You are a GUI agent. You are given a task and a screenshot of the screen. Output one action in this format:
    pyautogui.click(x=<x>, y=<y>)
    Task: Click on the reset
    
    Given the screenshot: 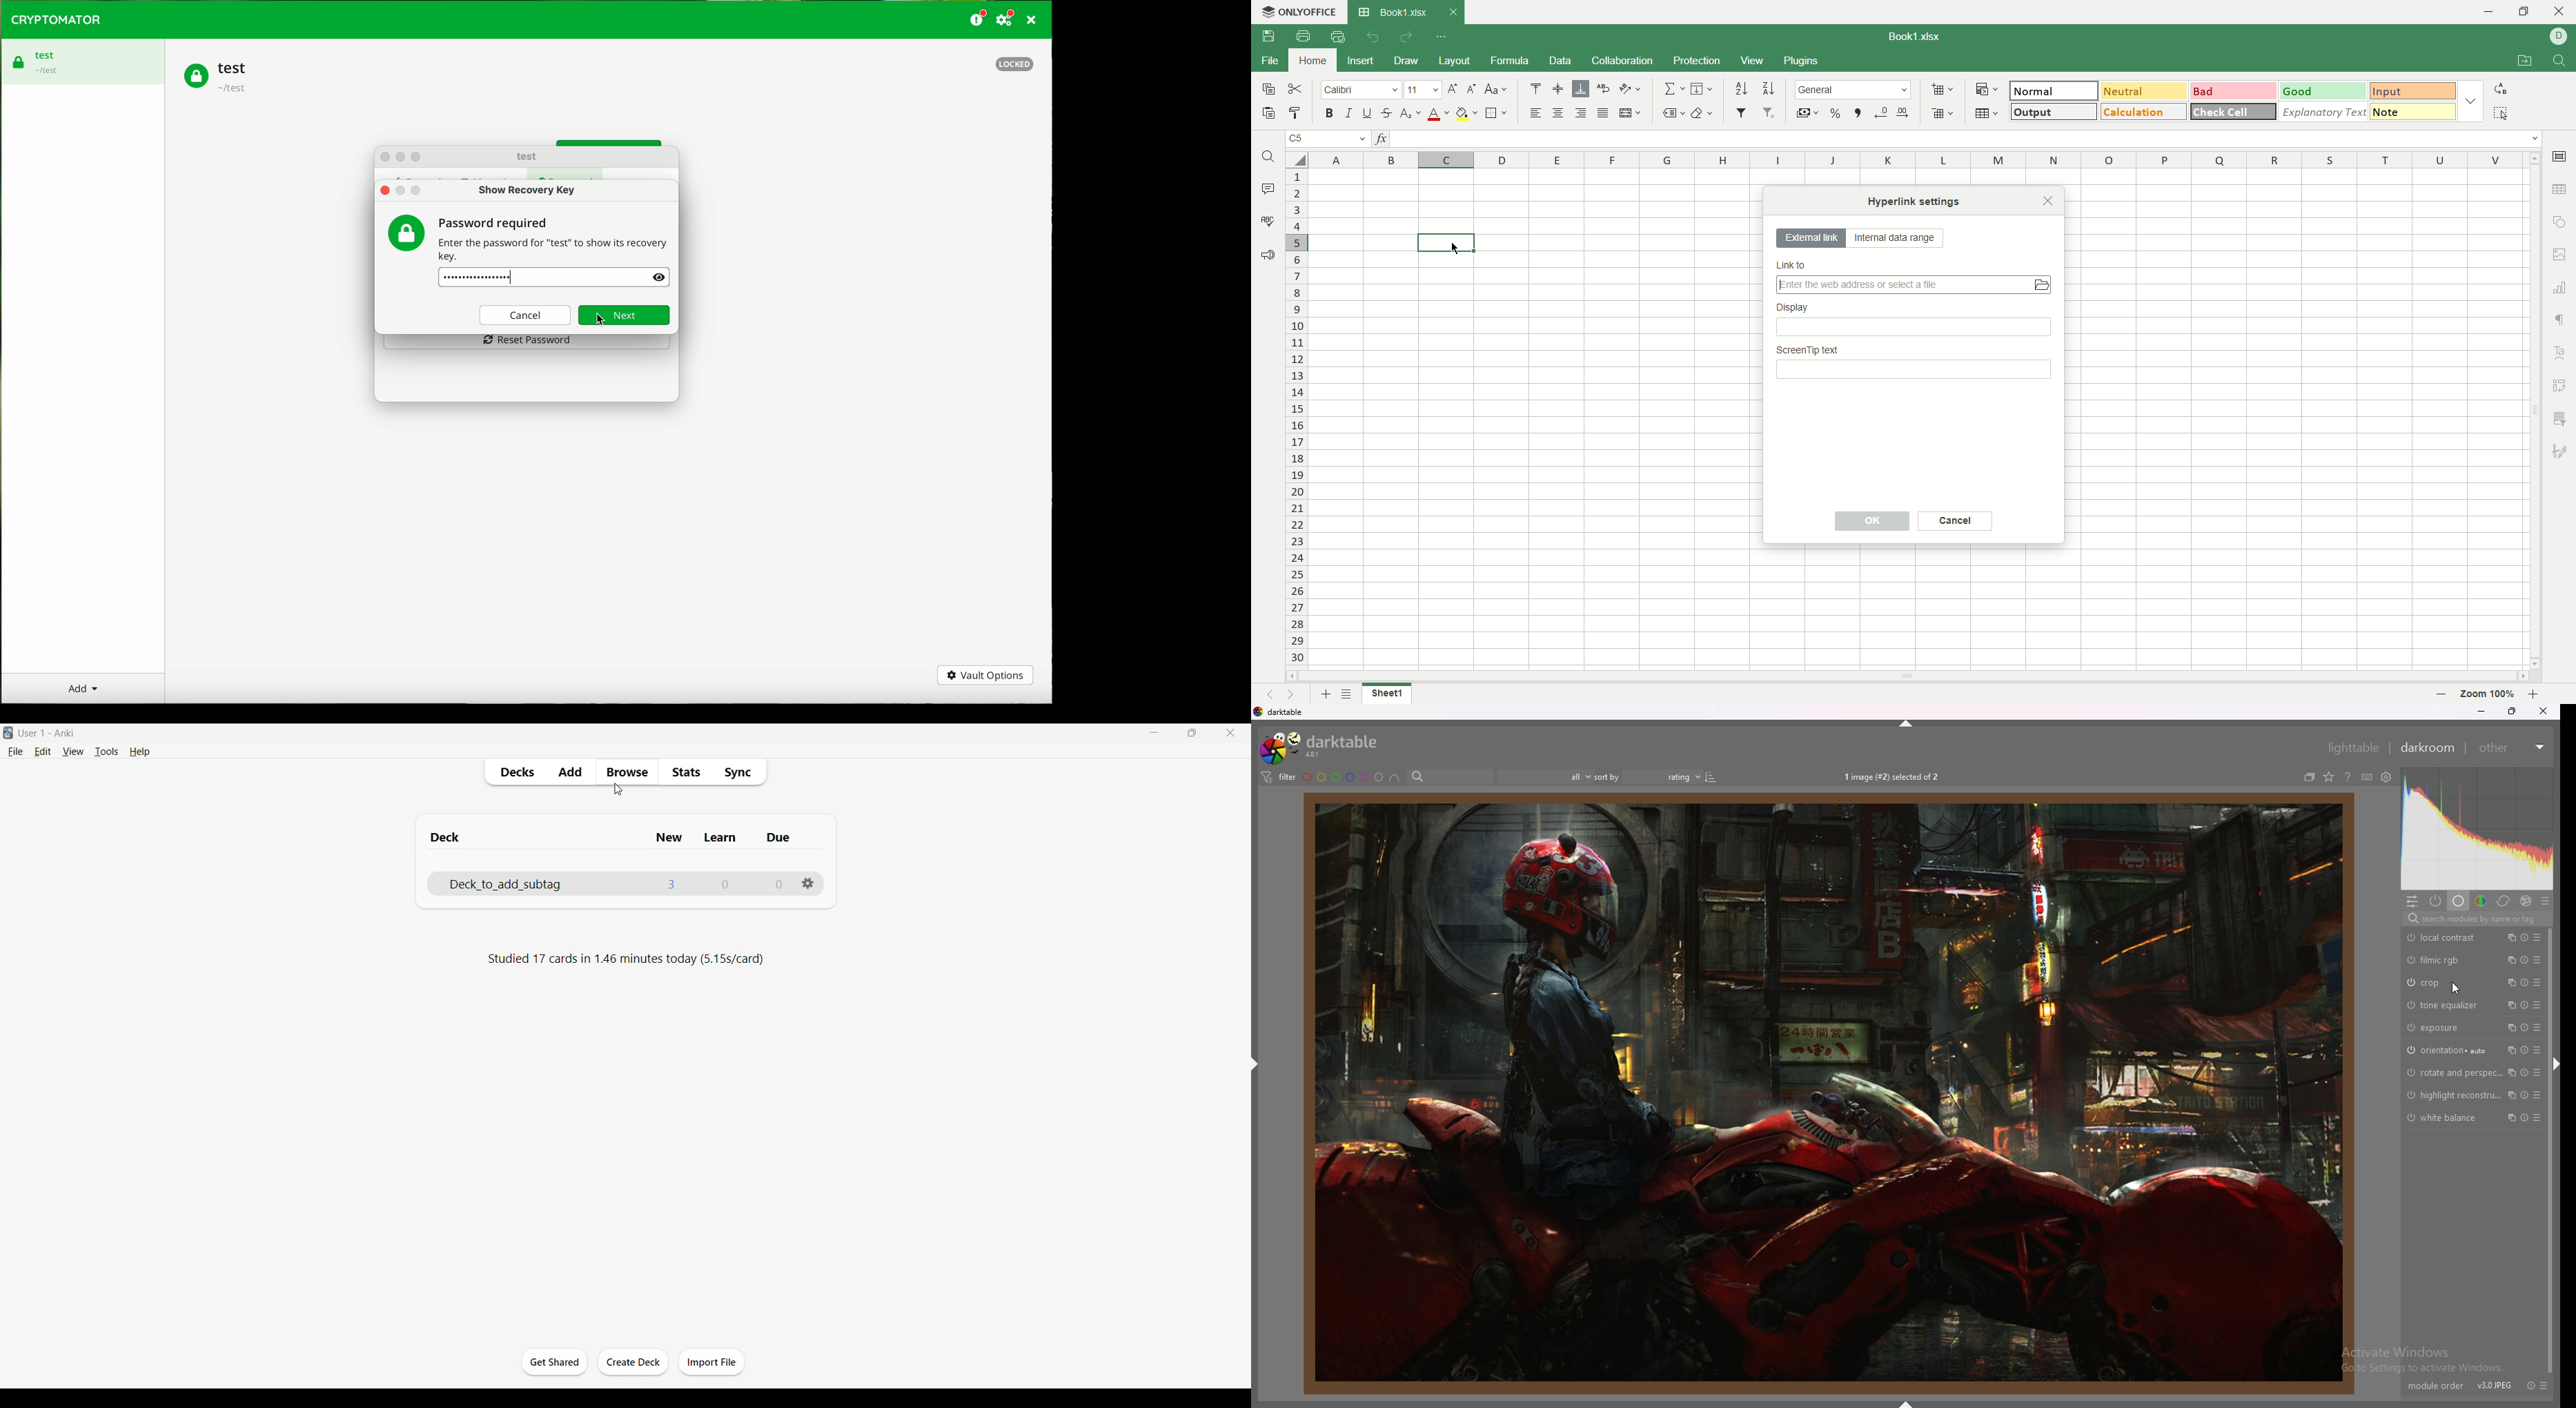 What is the action you would take?
    pyautogui.click(x=2524, y=982)
    